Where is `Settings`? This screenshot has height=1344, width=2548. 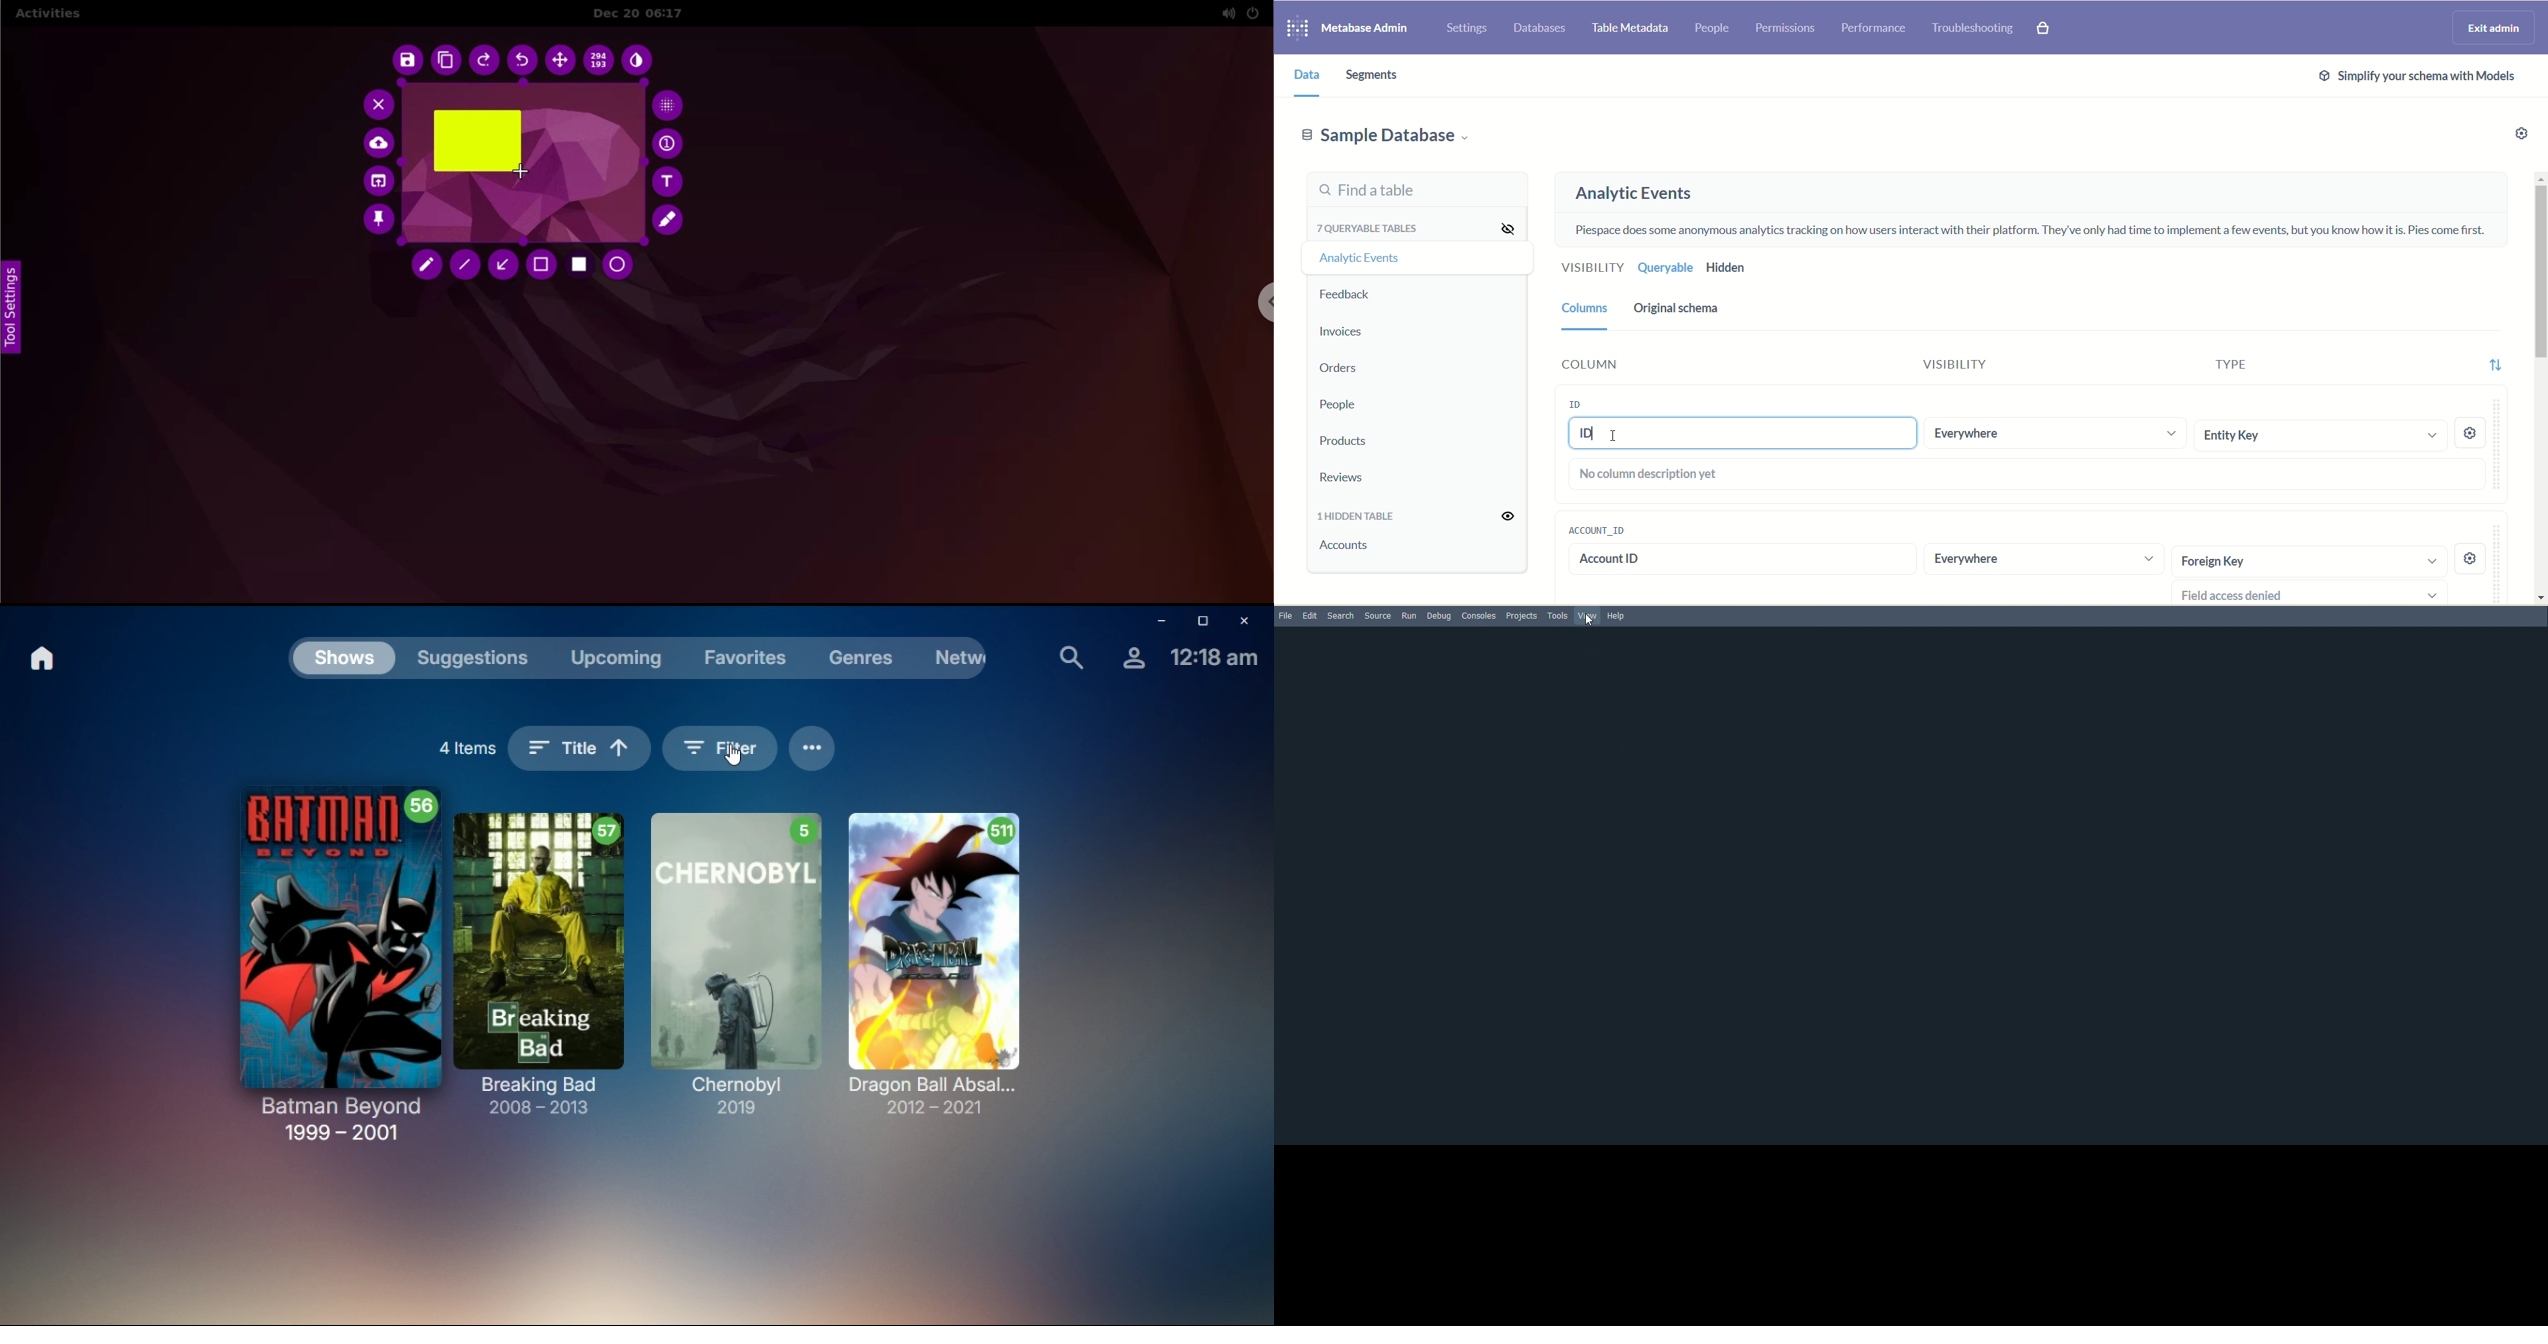 Settings is located at coordinates (1467, 28).